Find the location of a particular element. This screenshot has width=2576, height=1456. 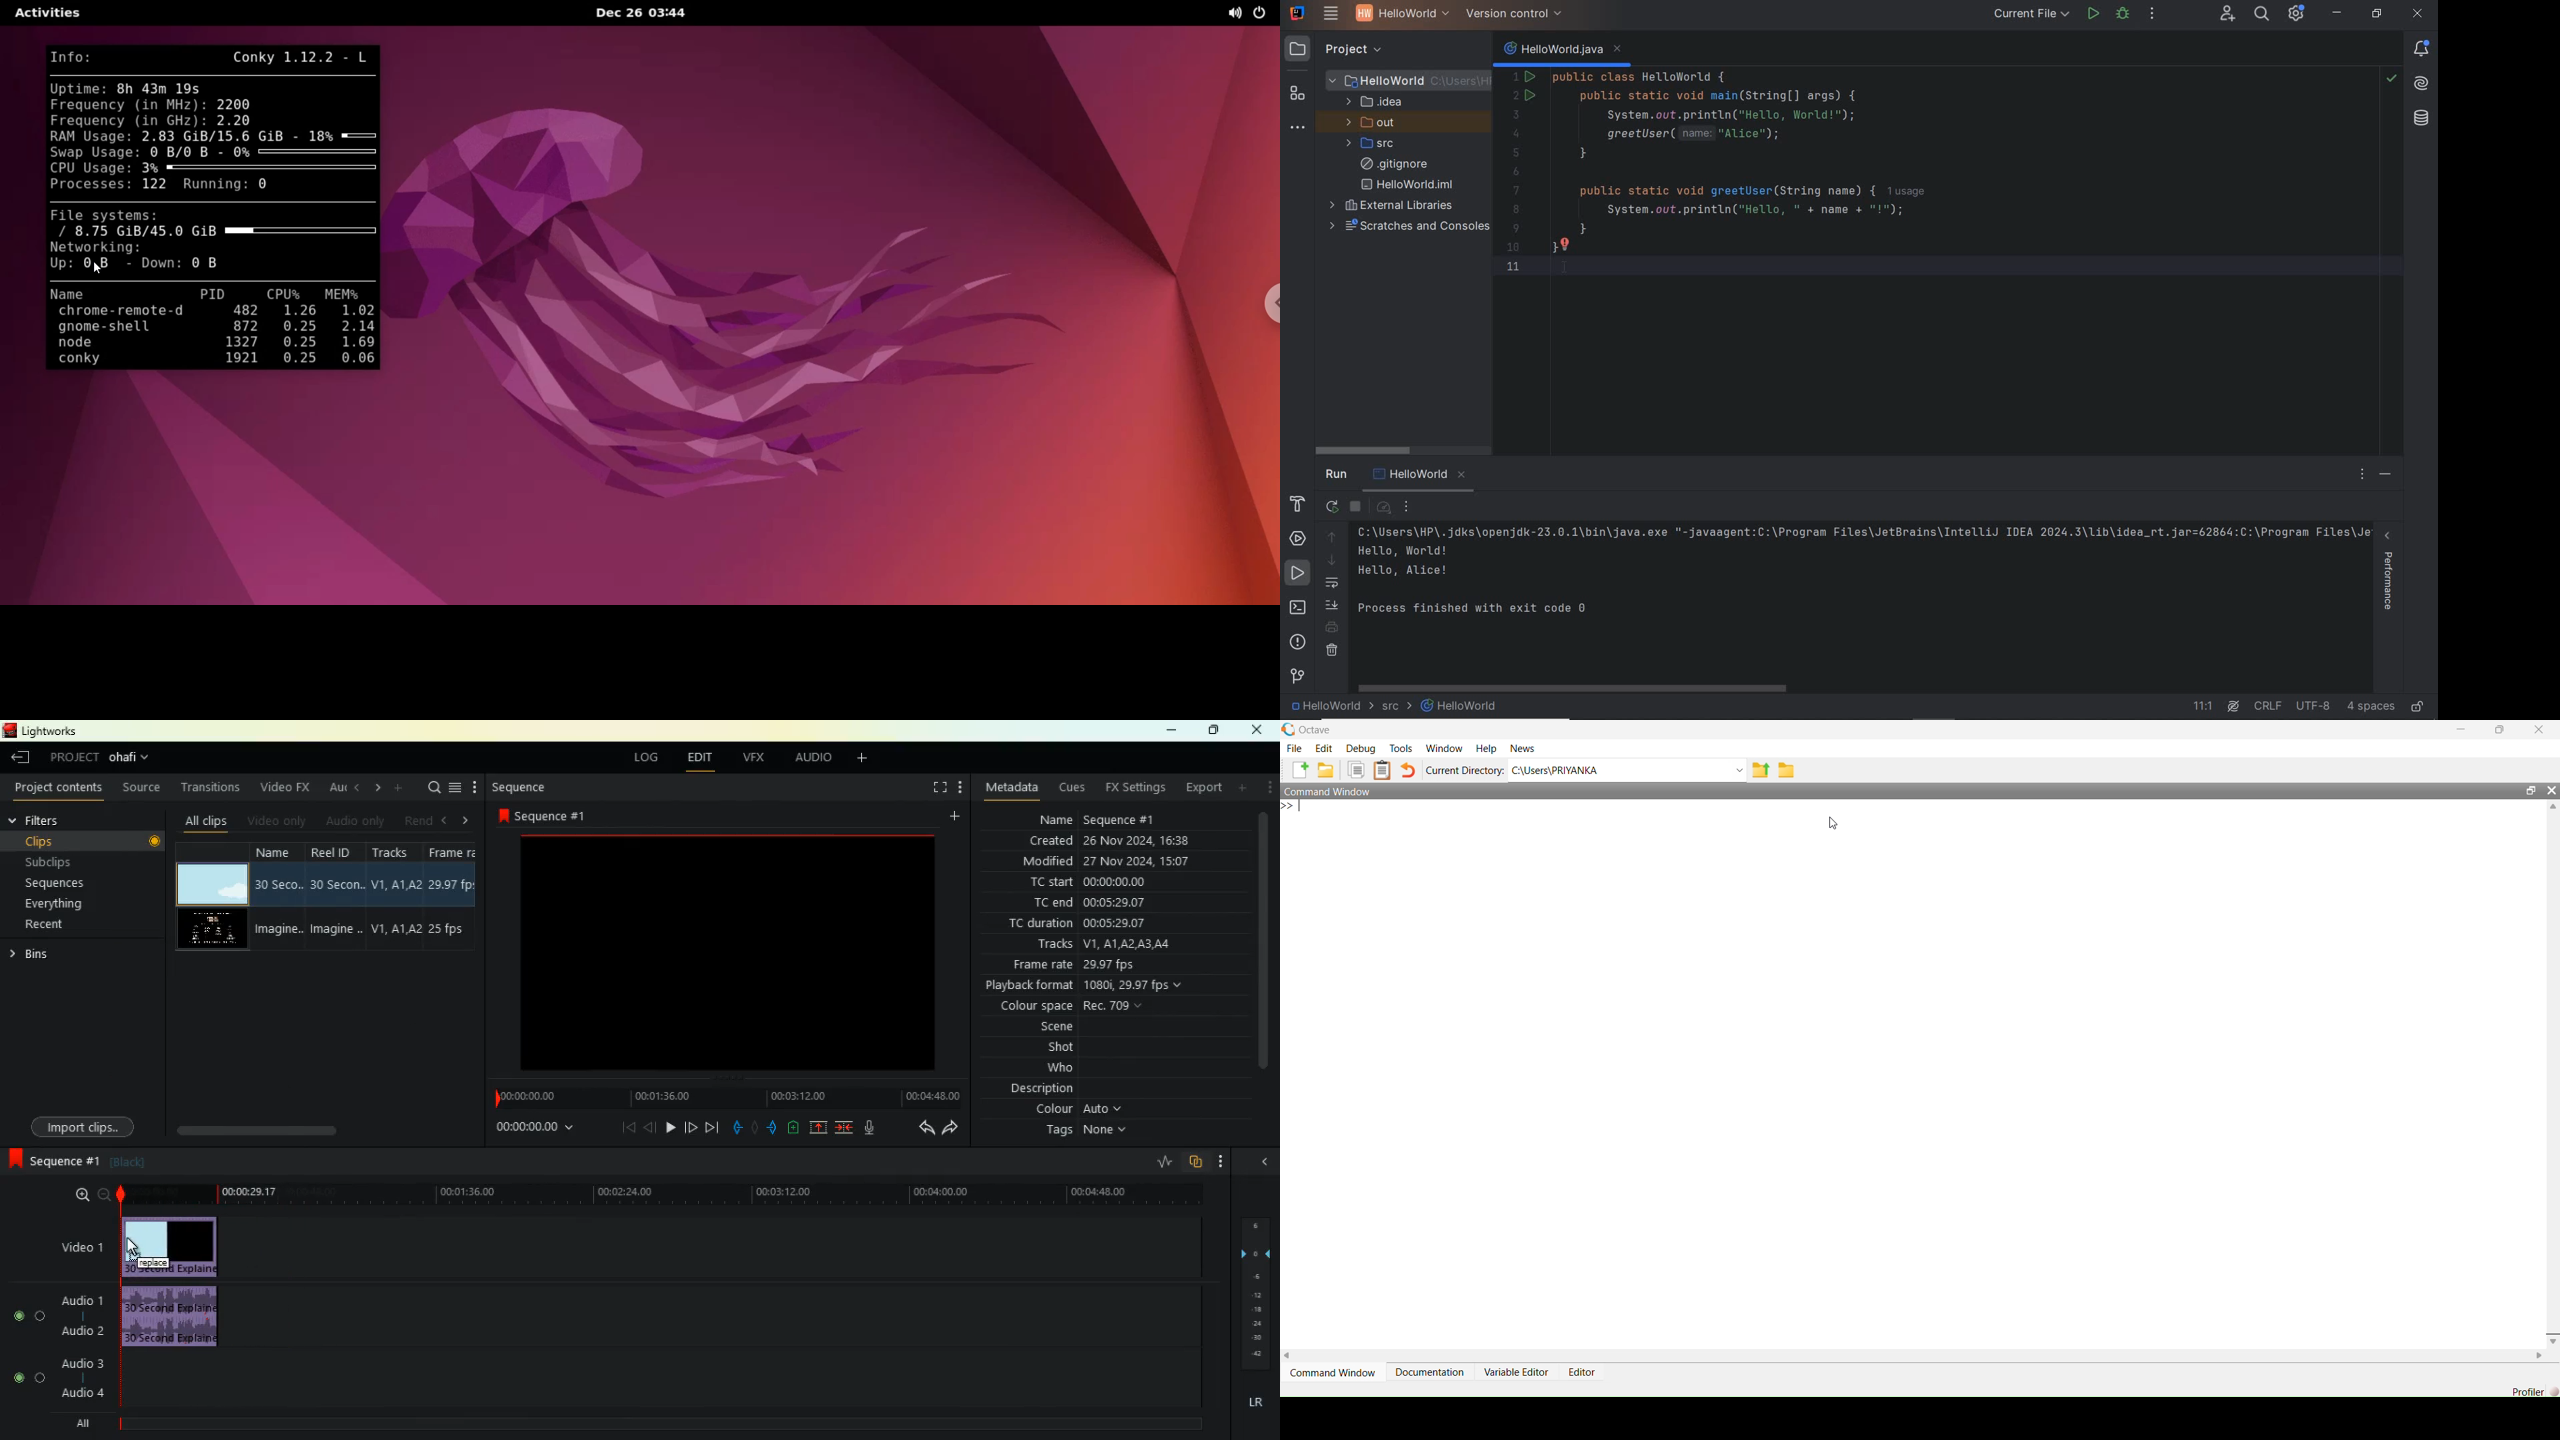

line separator is located at coordinates (2270, 706).